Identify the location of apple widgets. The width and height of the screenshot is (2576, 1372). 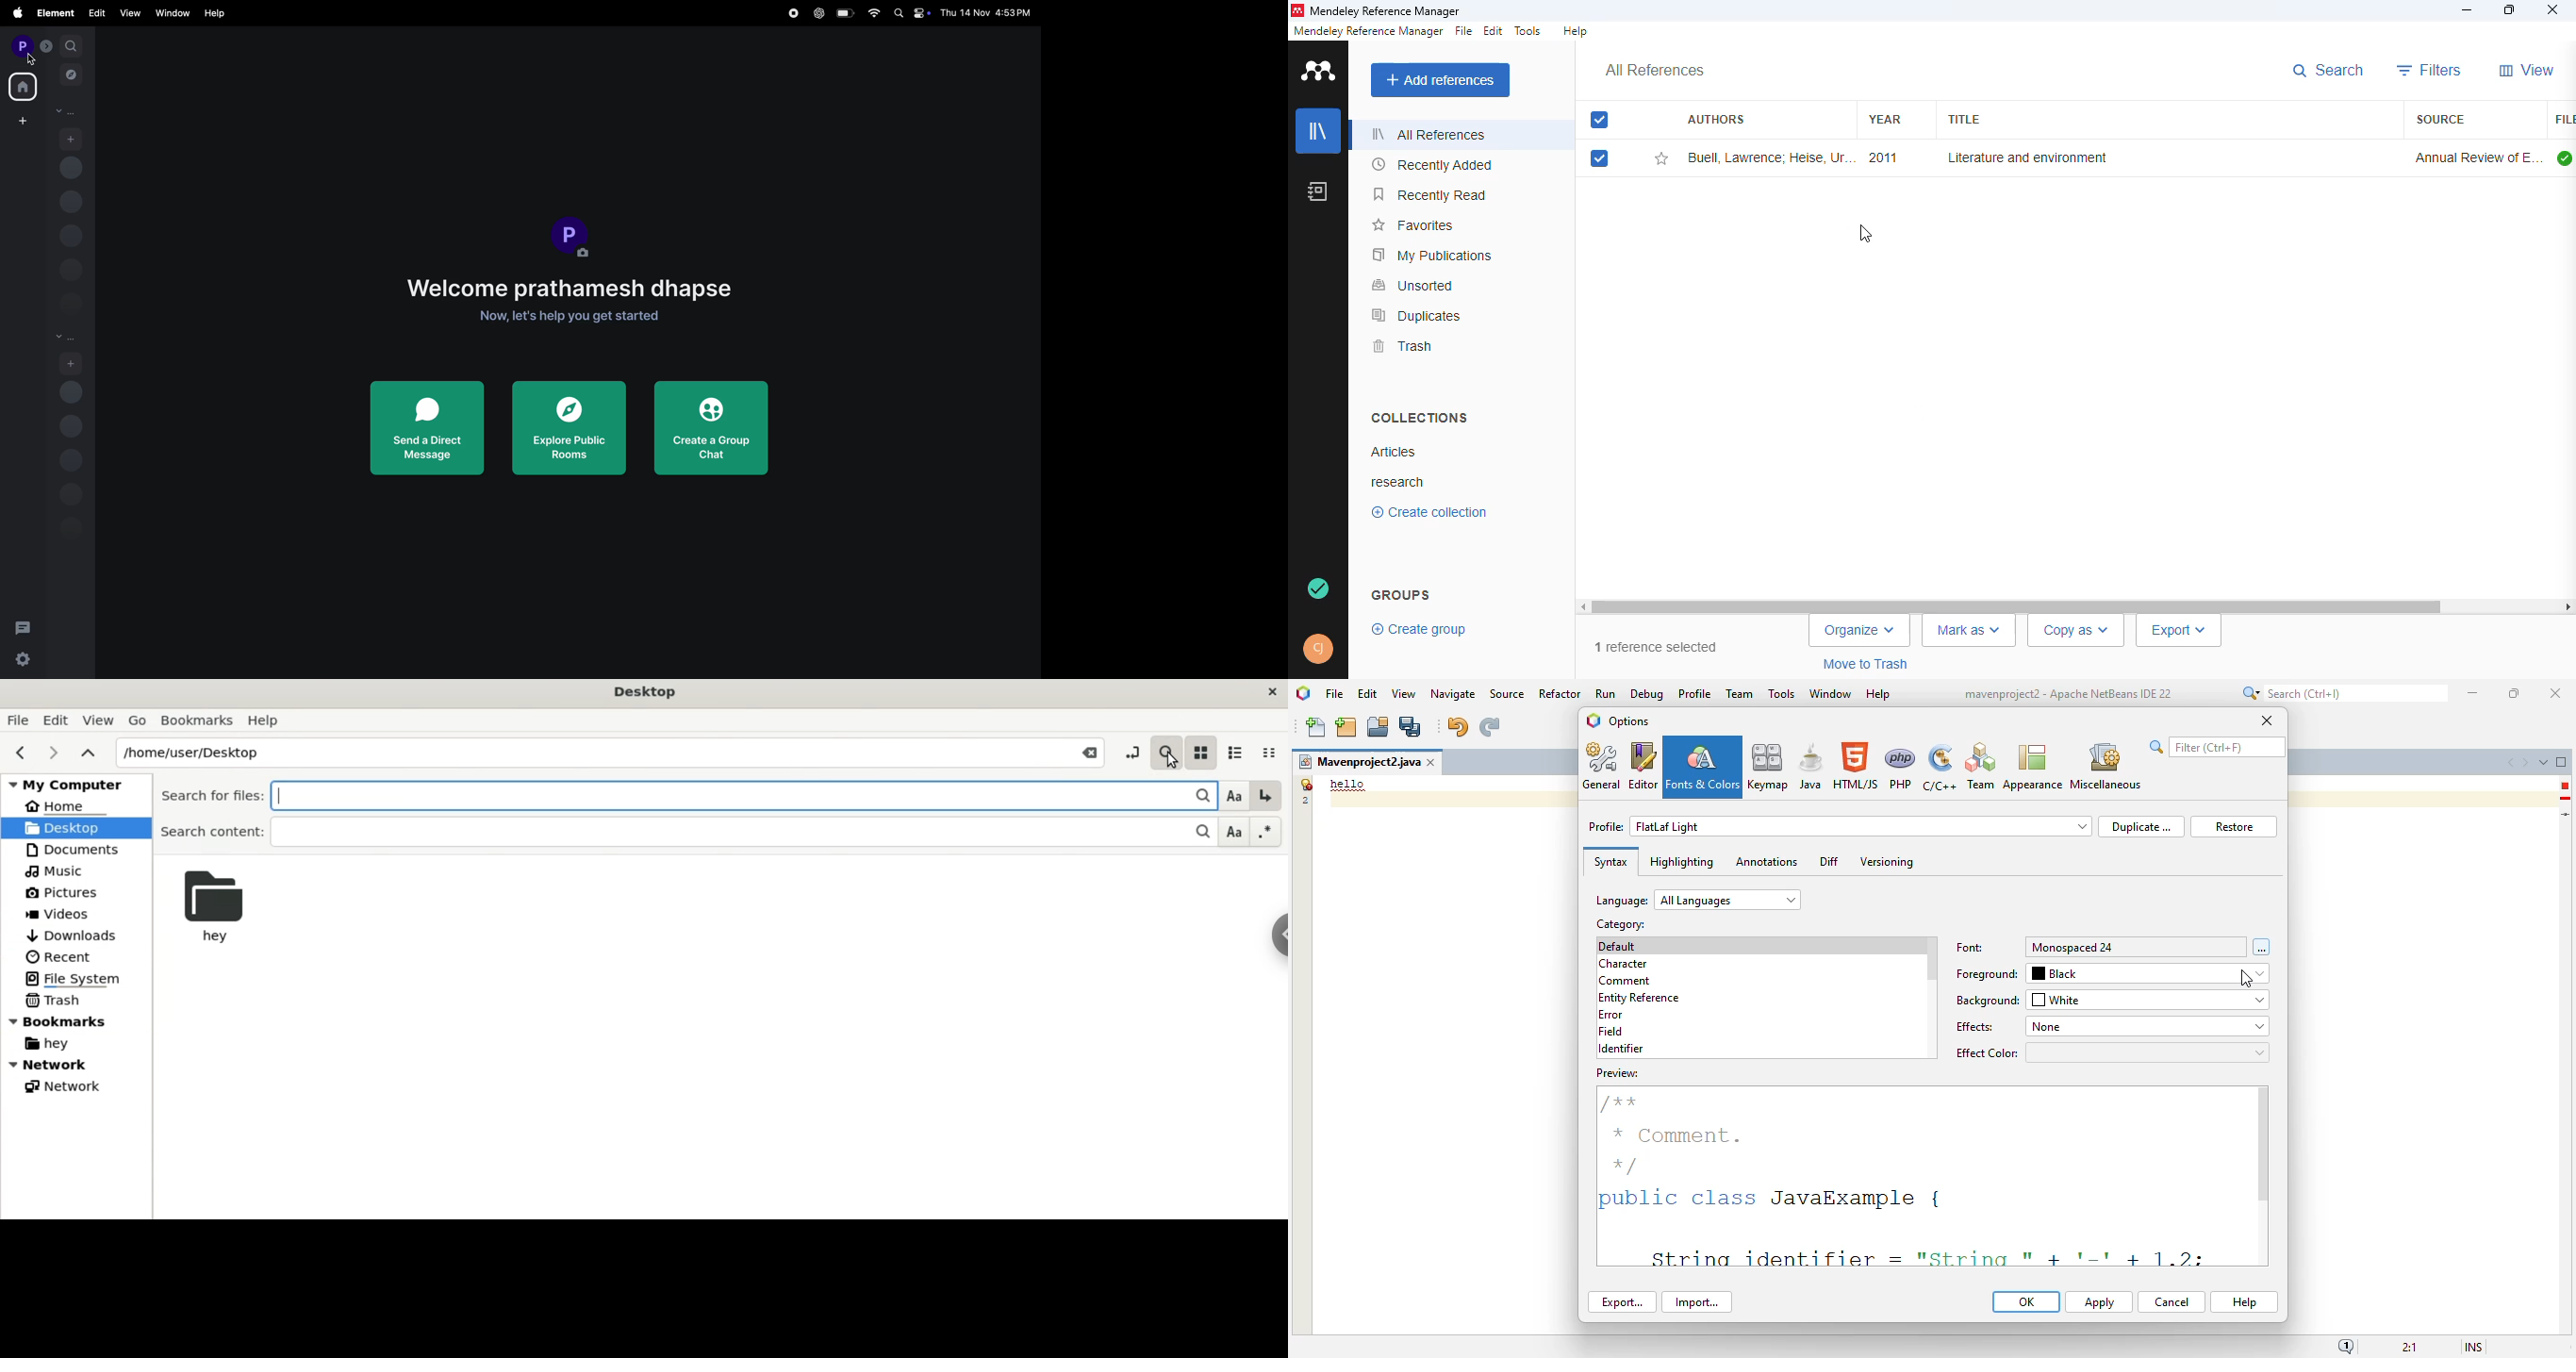
(923, 15).